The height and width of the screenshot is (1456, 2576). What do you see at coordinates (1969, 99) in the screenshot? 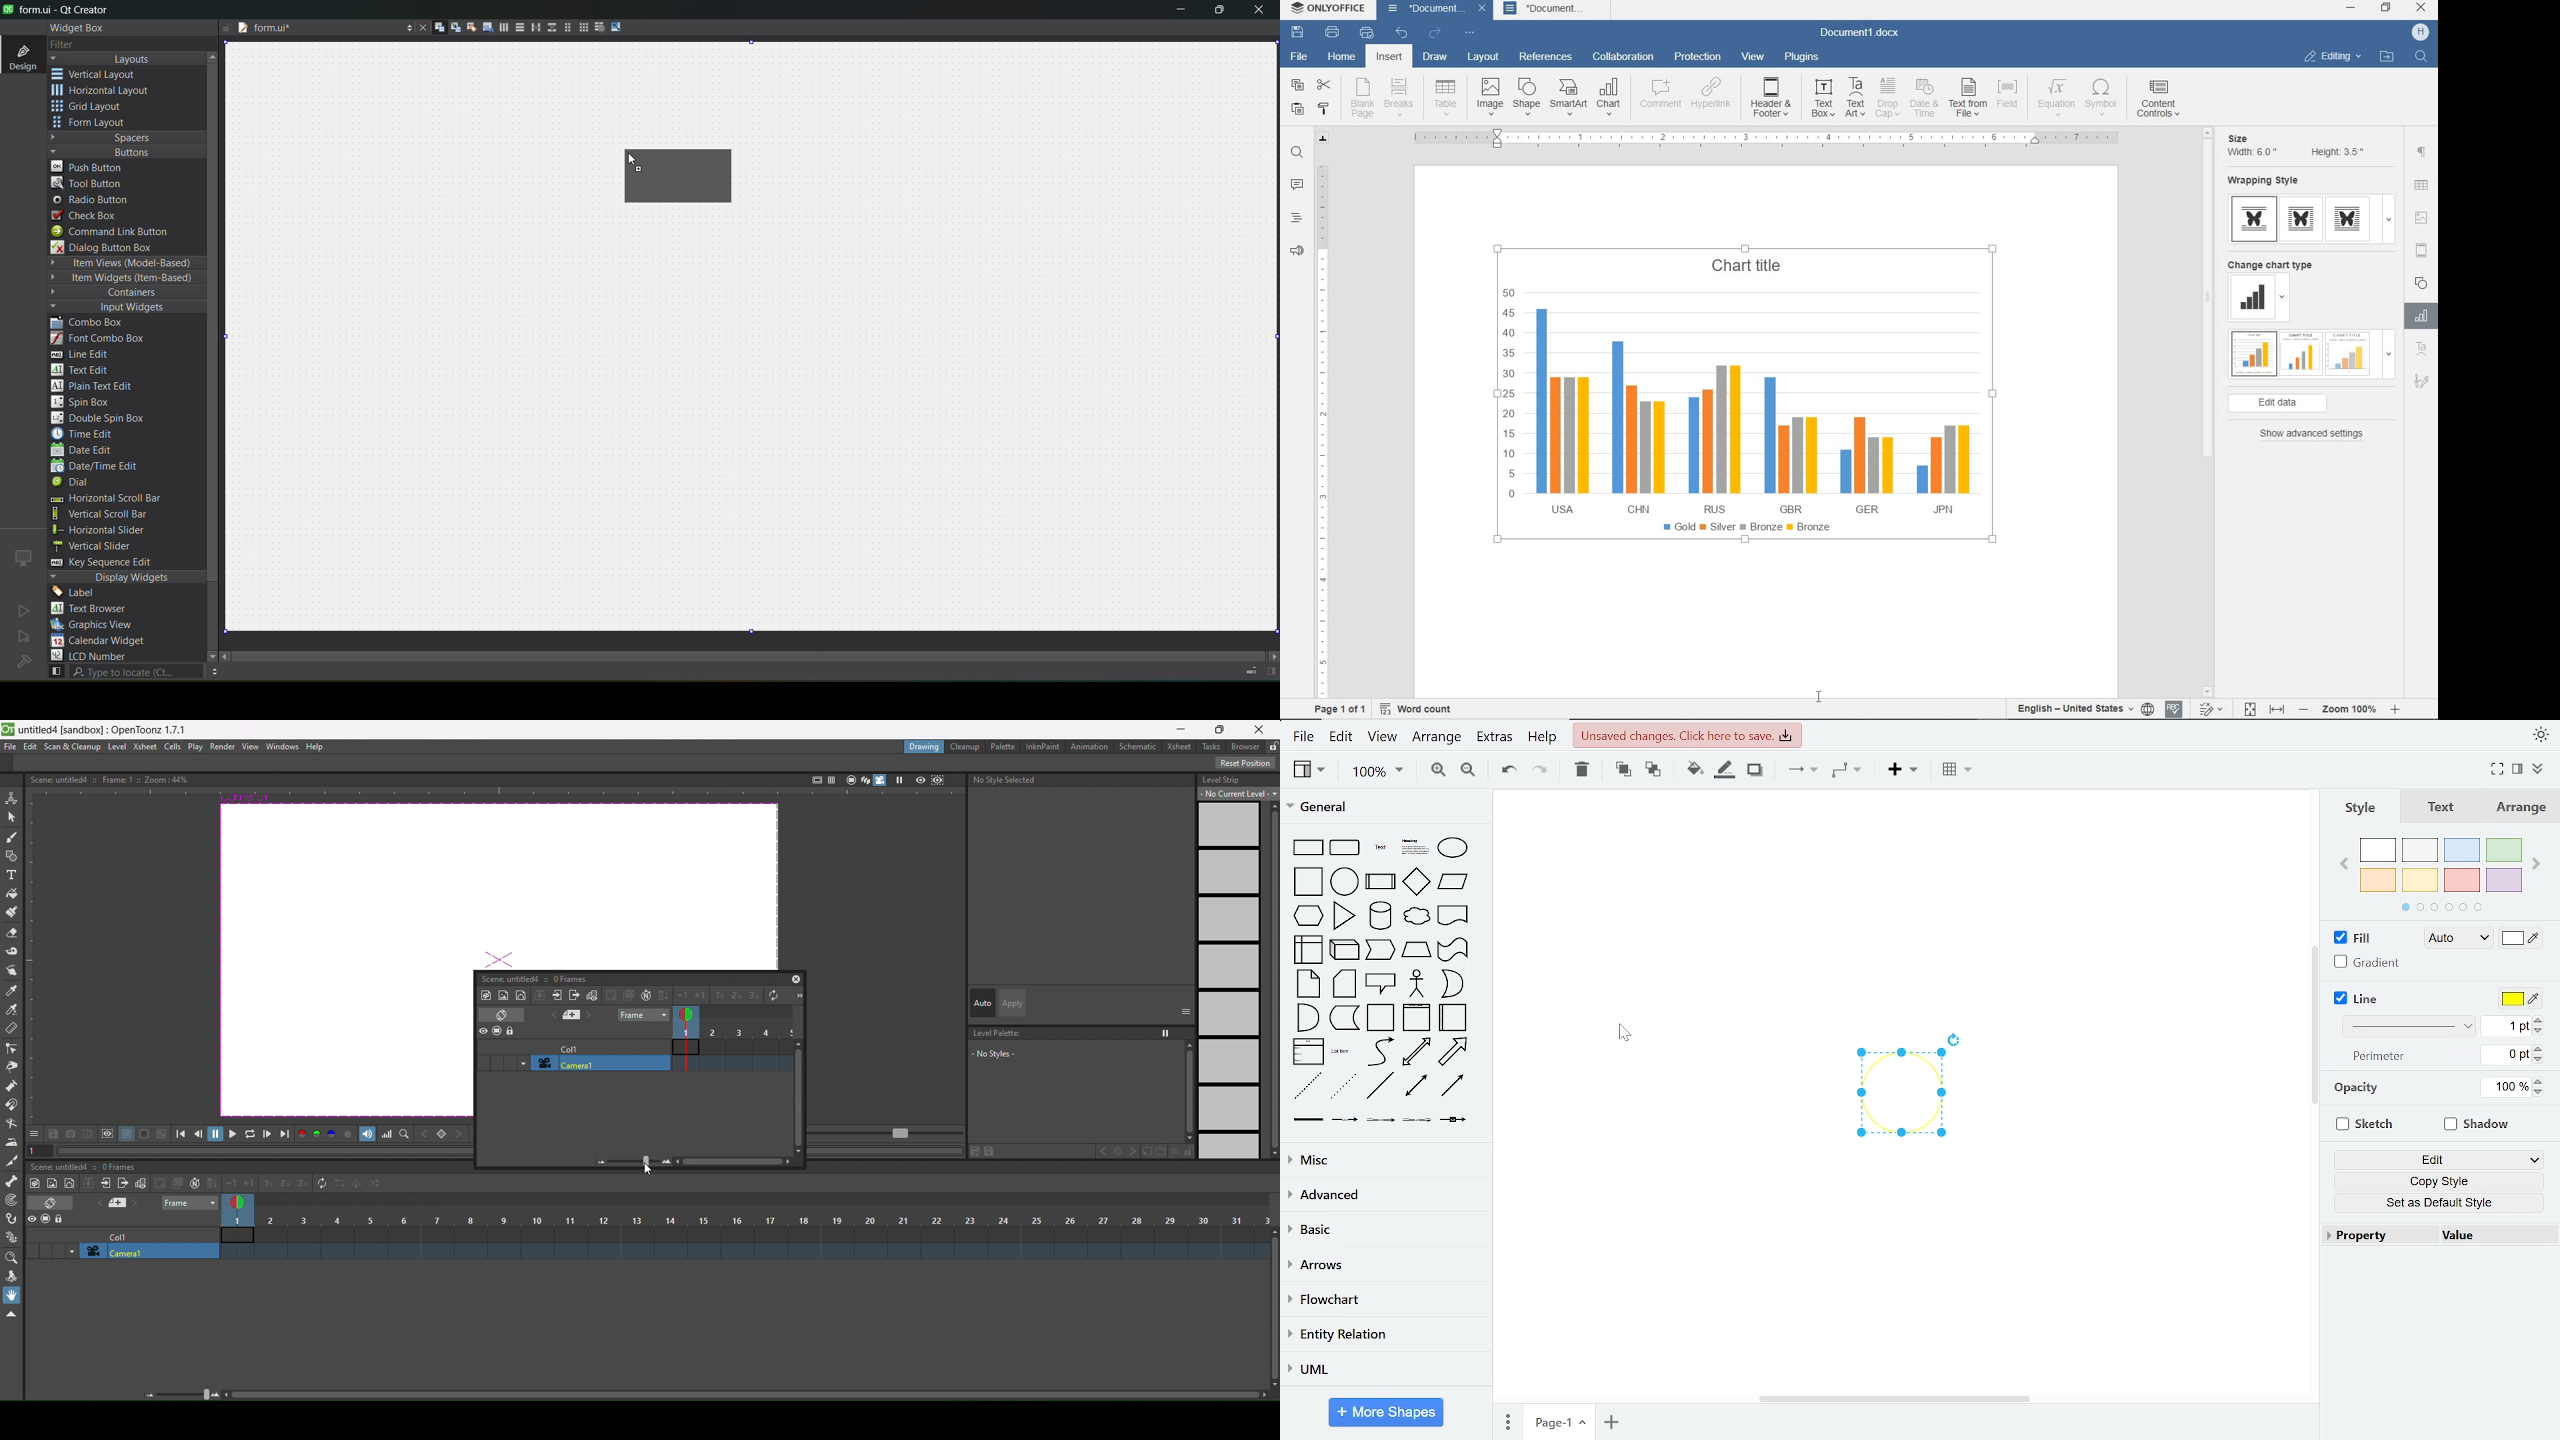
I see `text from file` at bounding box center [1969, 99].